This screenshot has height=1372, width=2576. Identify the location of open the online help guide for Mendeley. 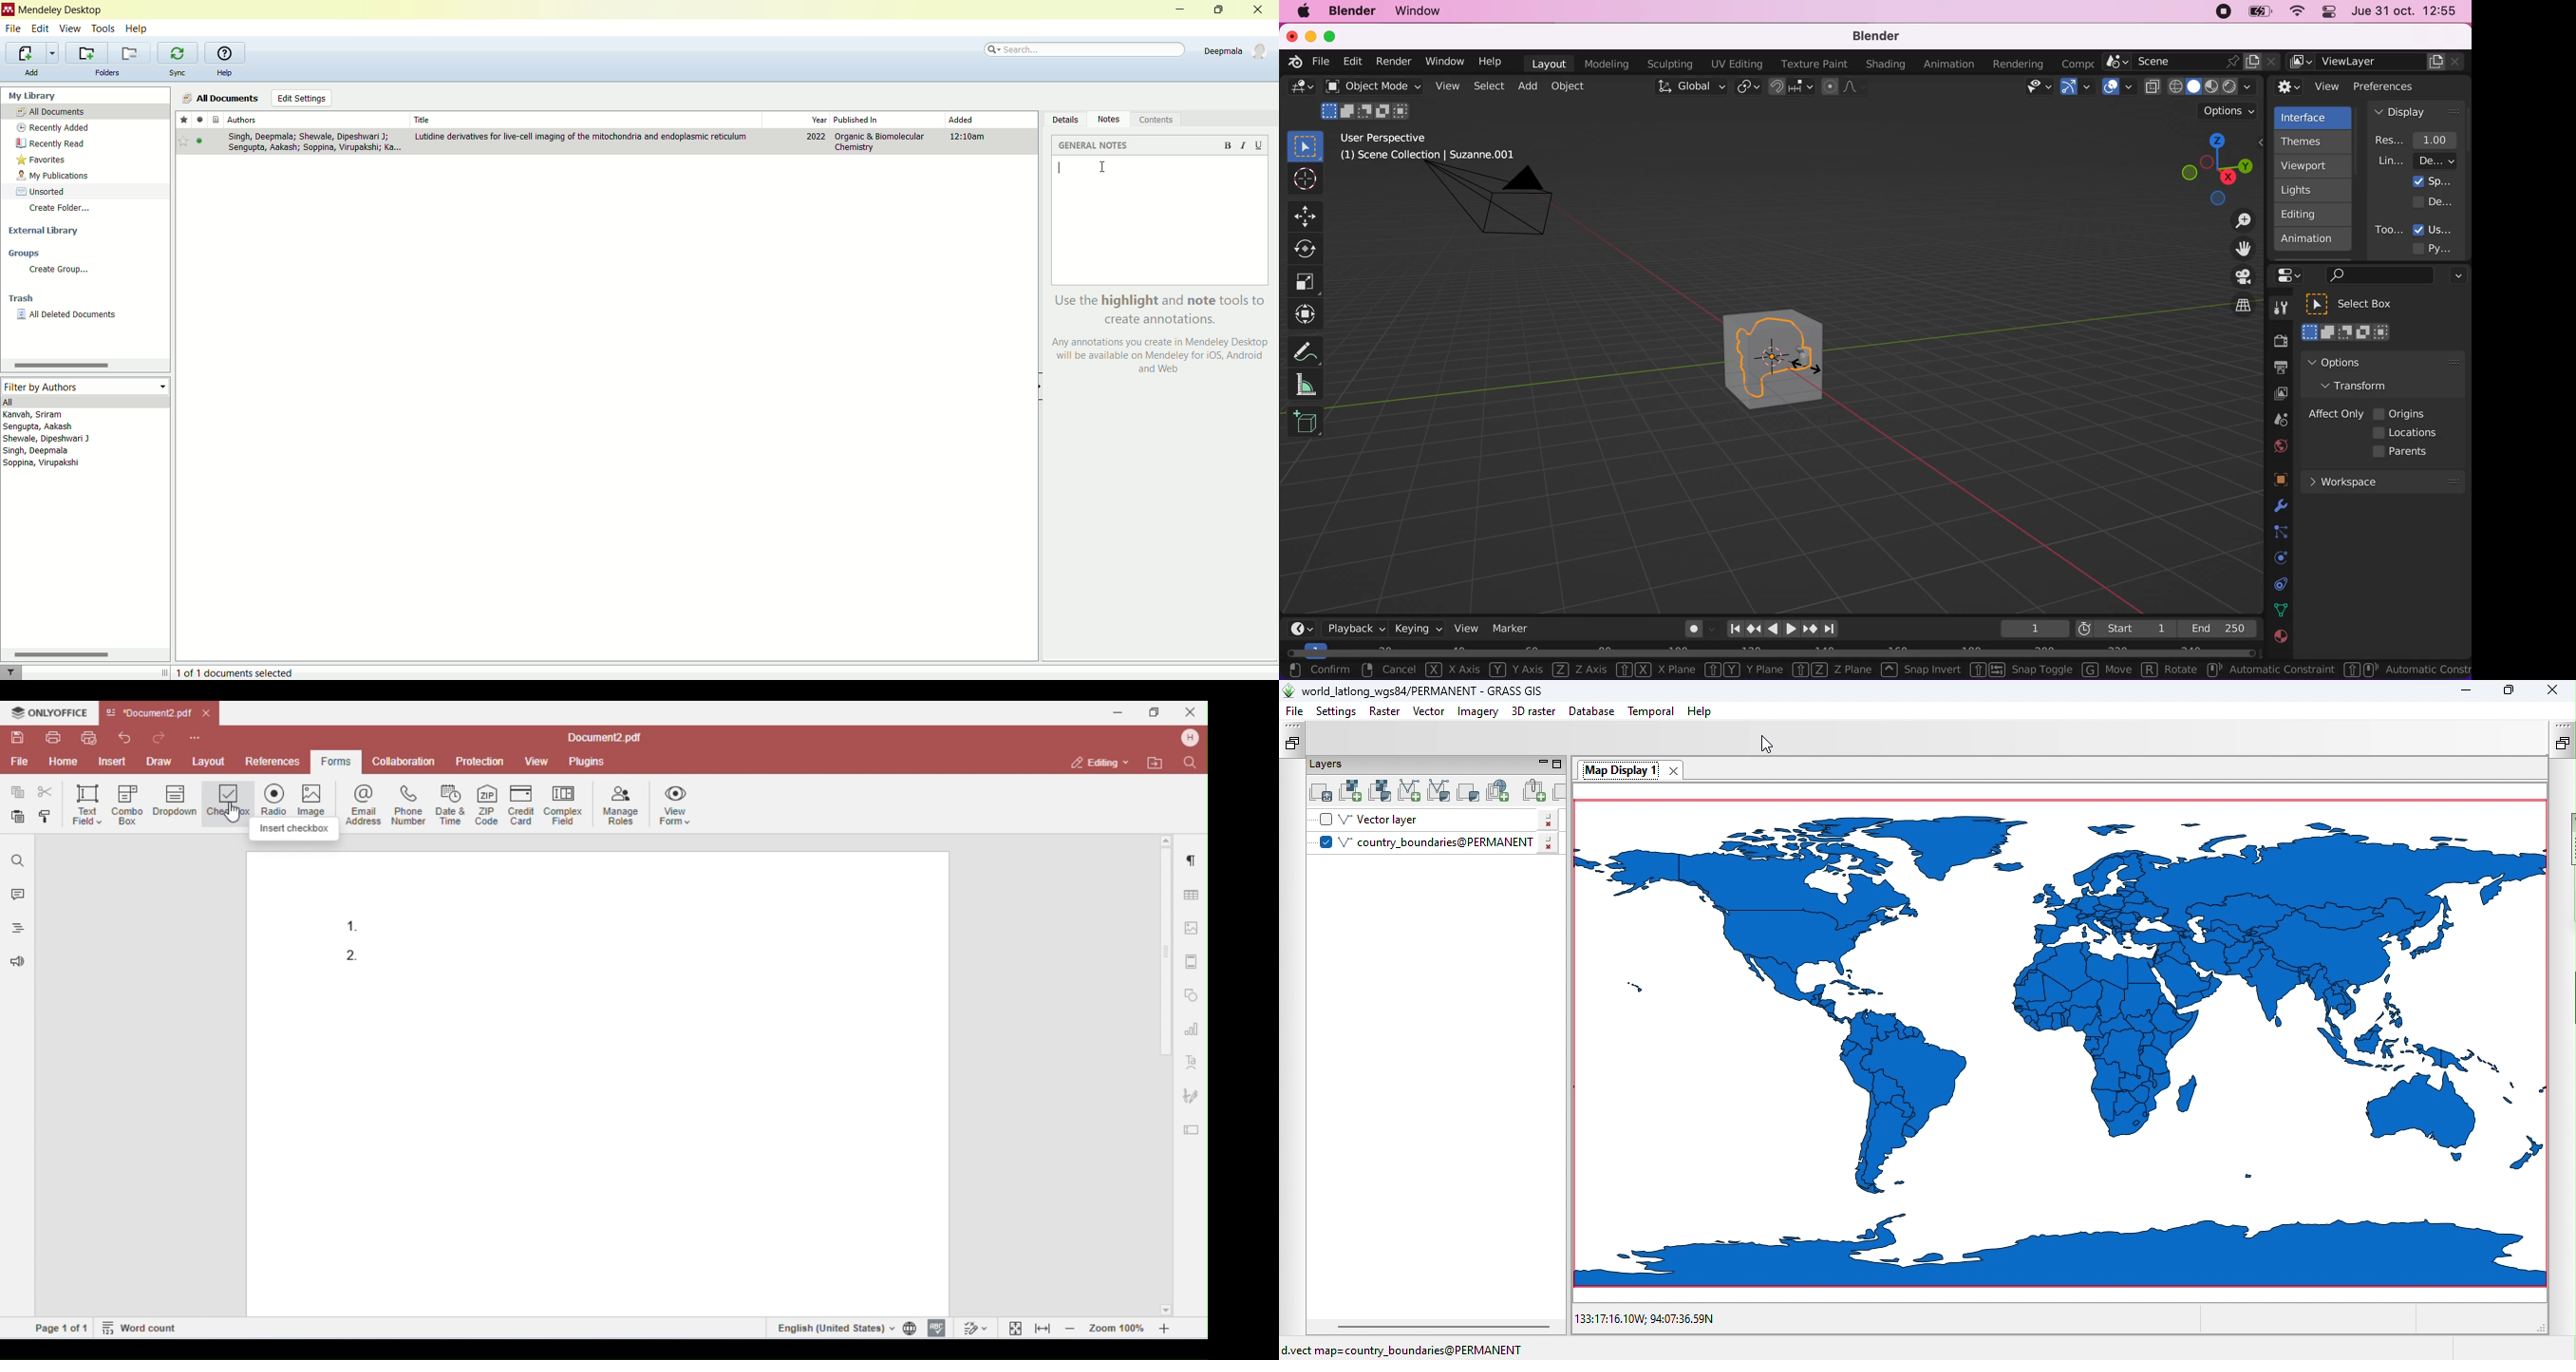
(225, 53).